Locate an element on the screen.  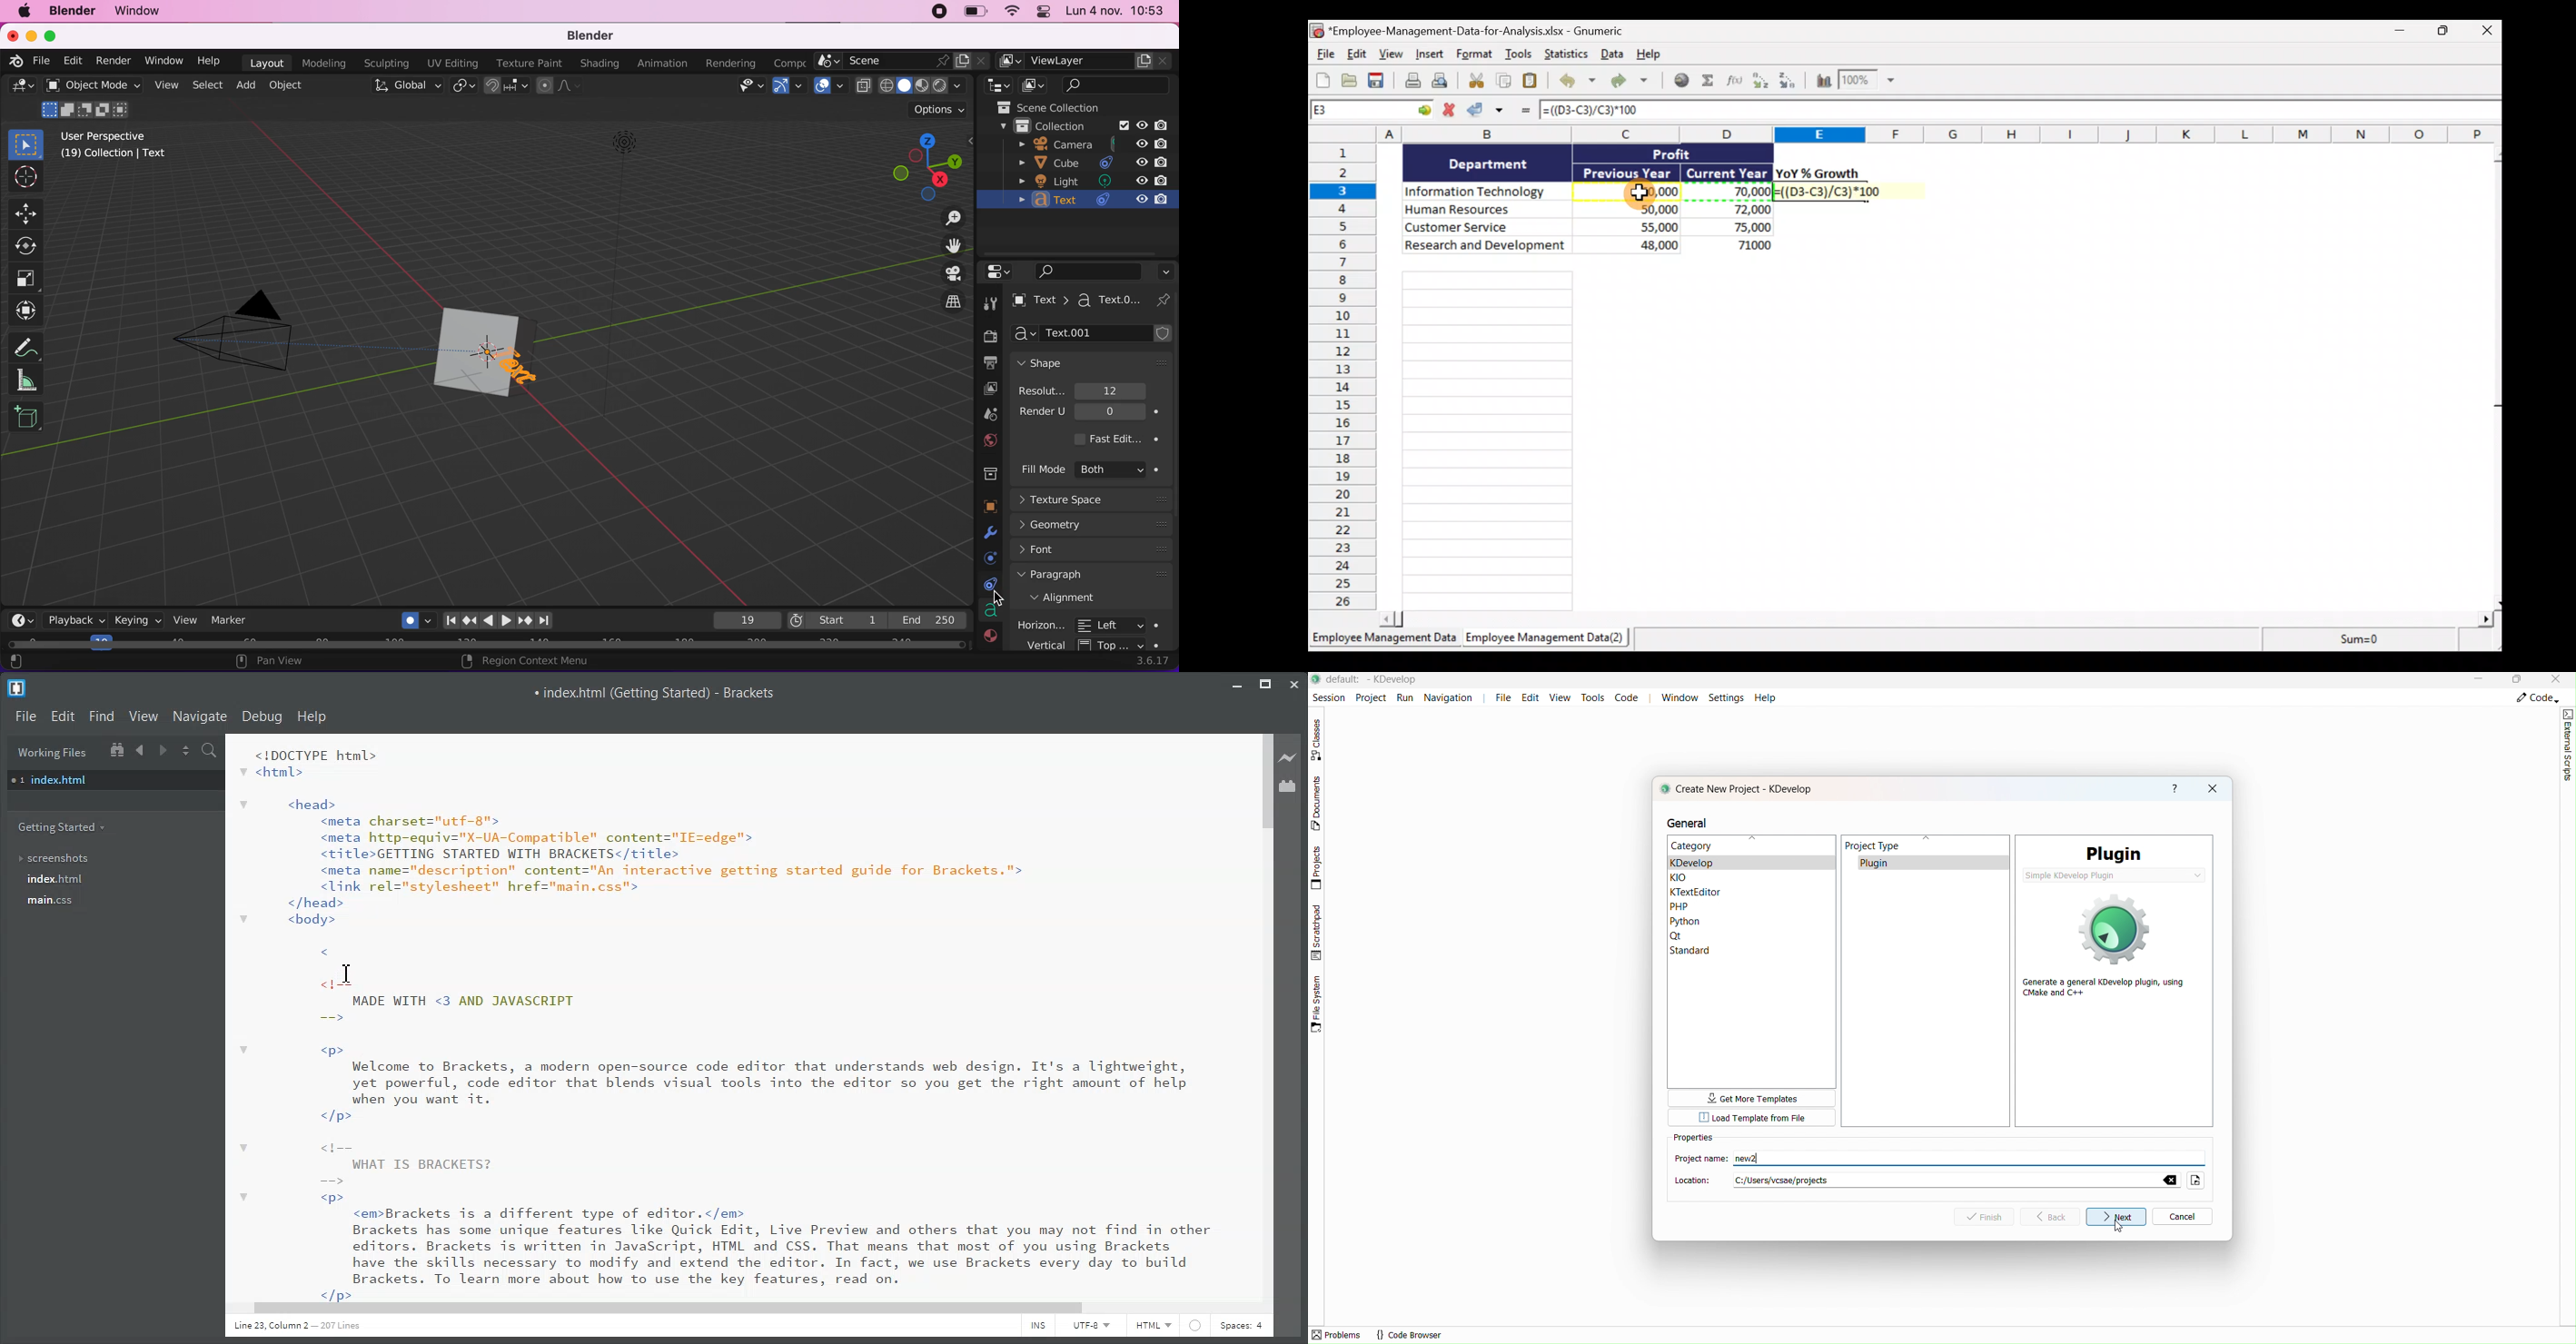
physics is located at coordinates (987, 557).